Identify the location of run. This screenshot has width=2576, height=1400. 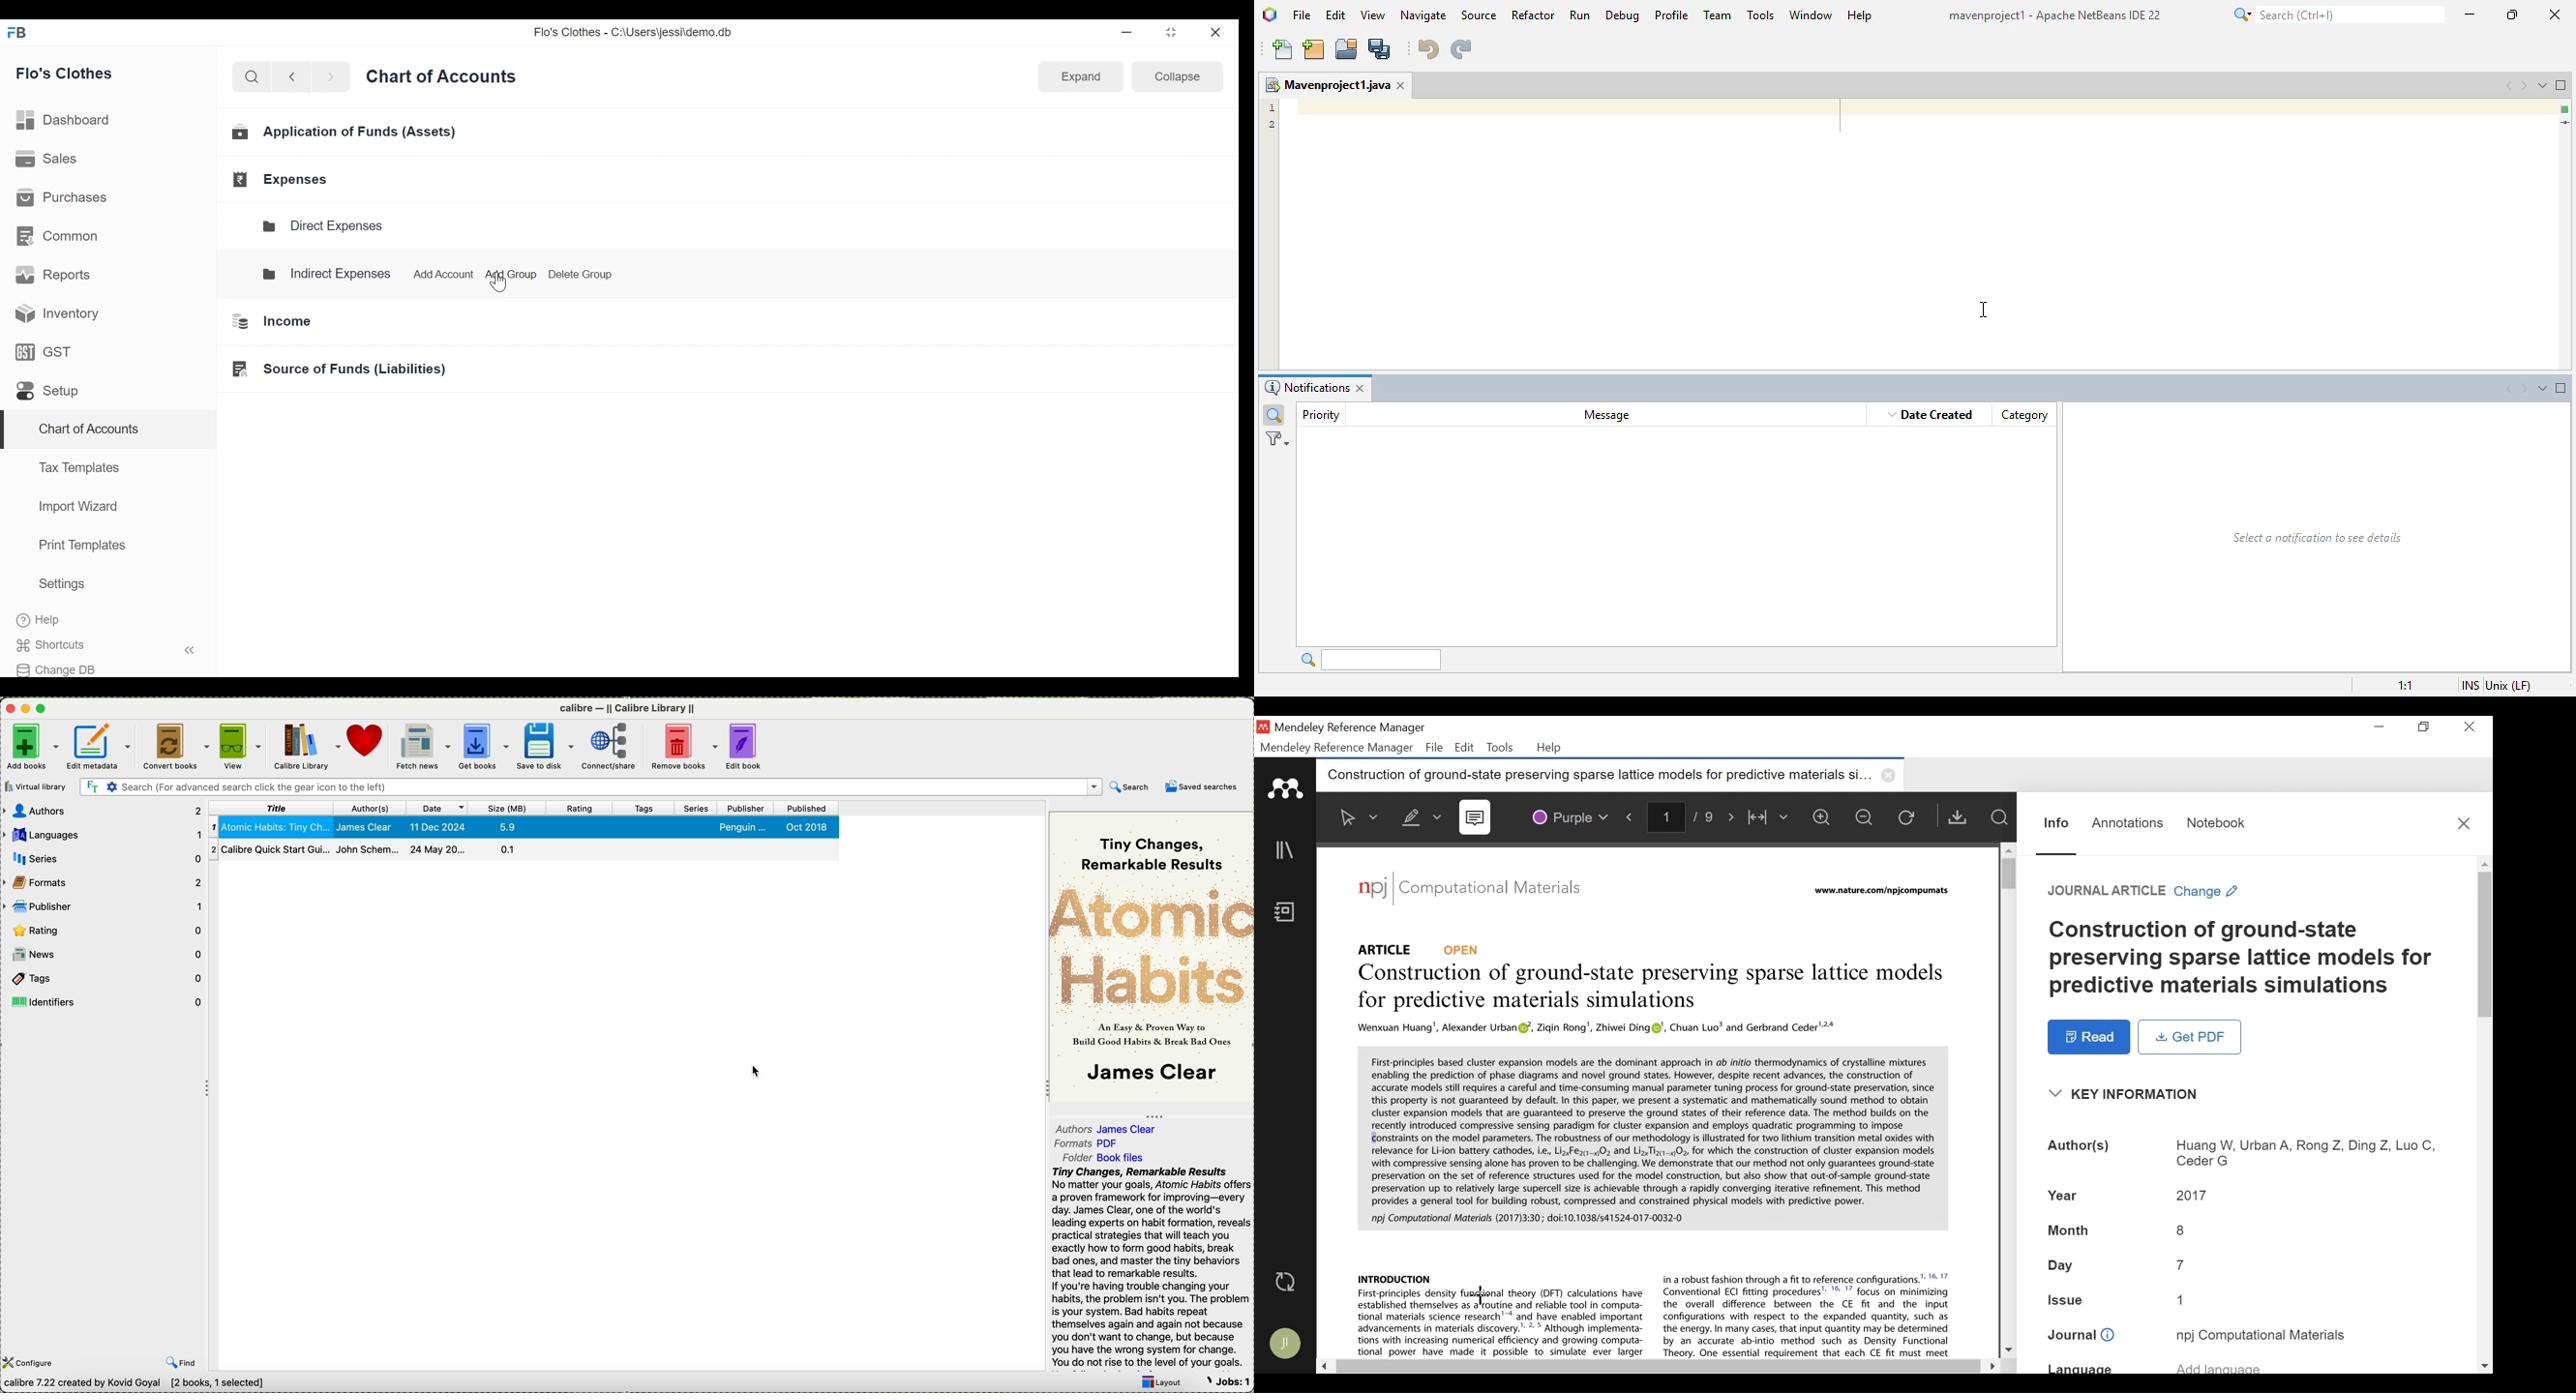
(1579, 15).